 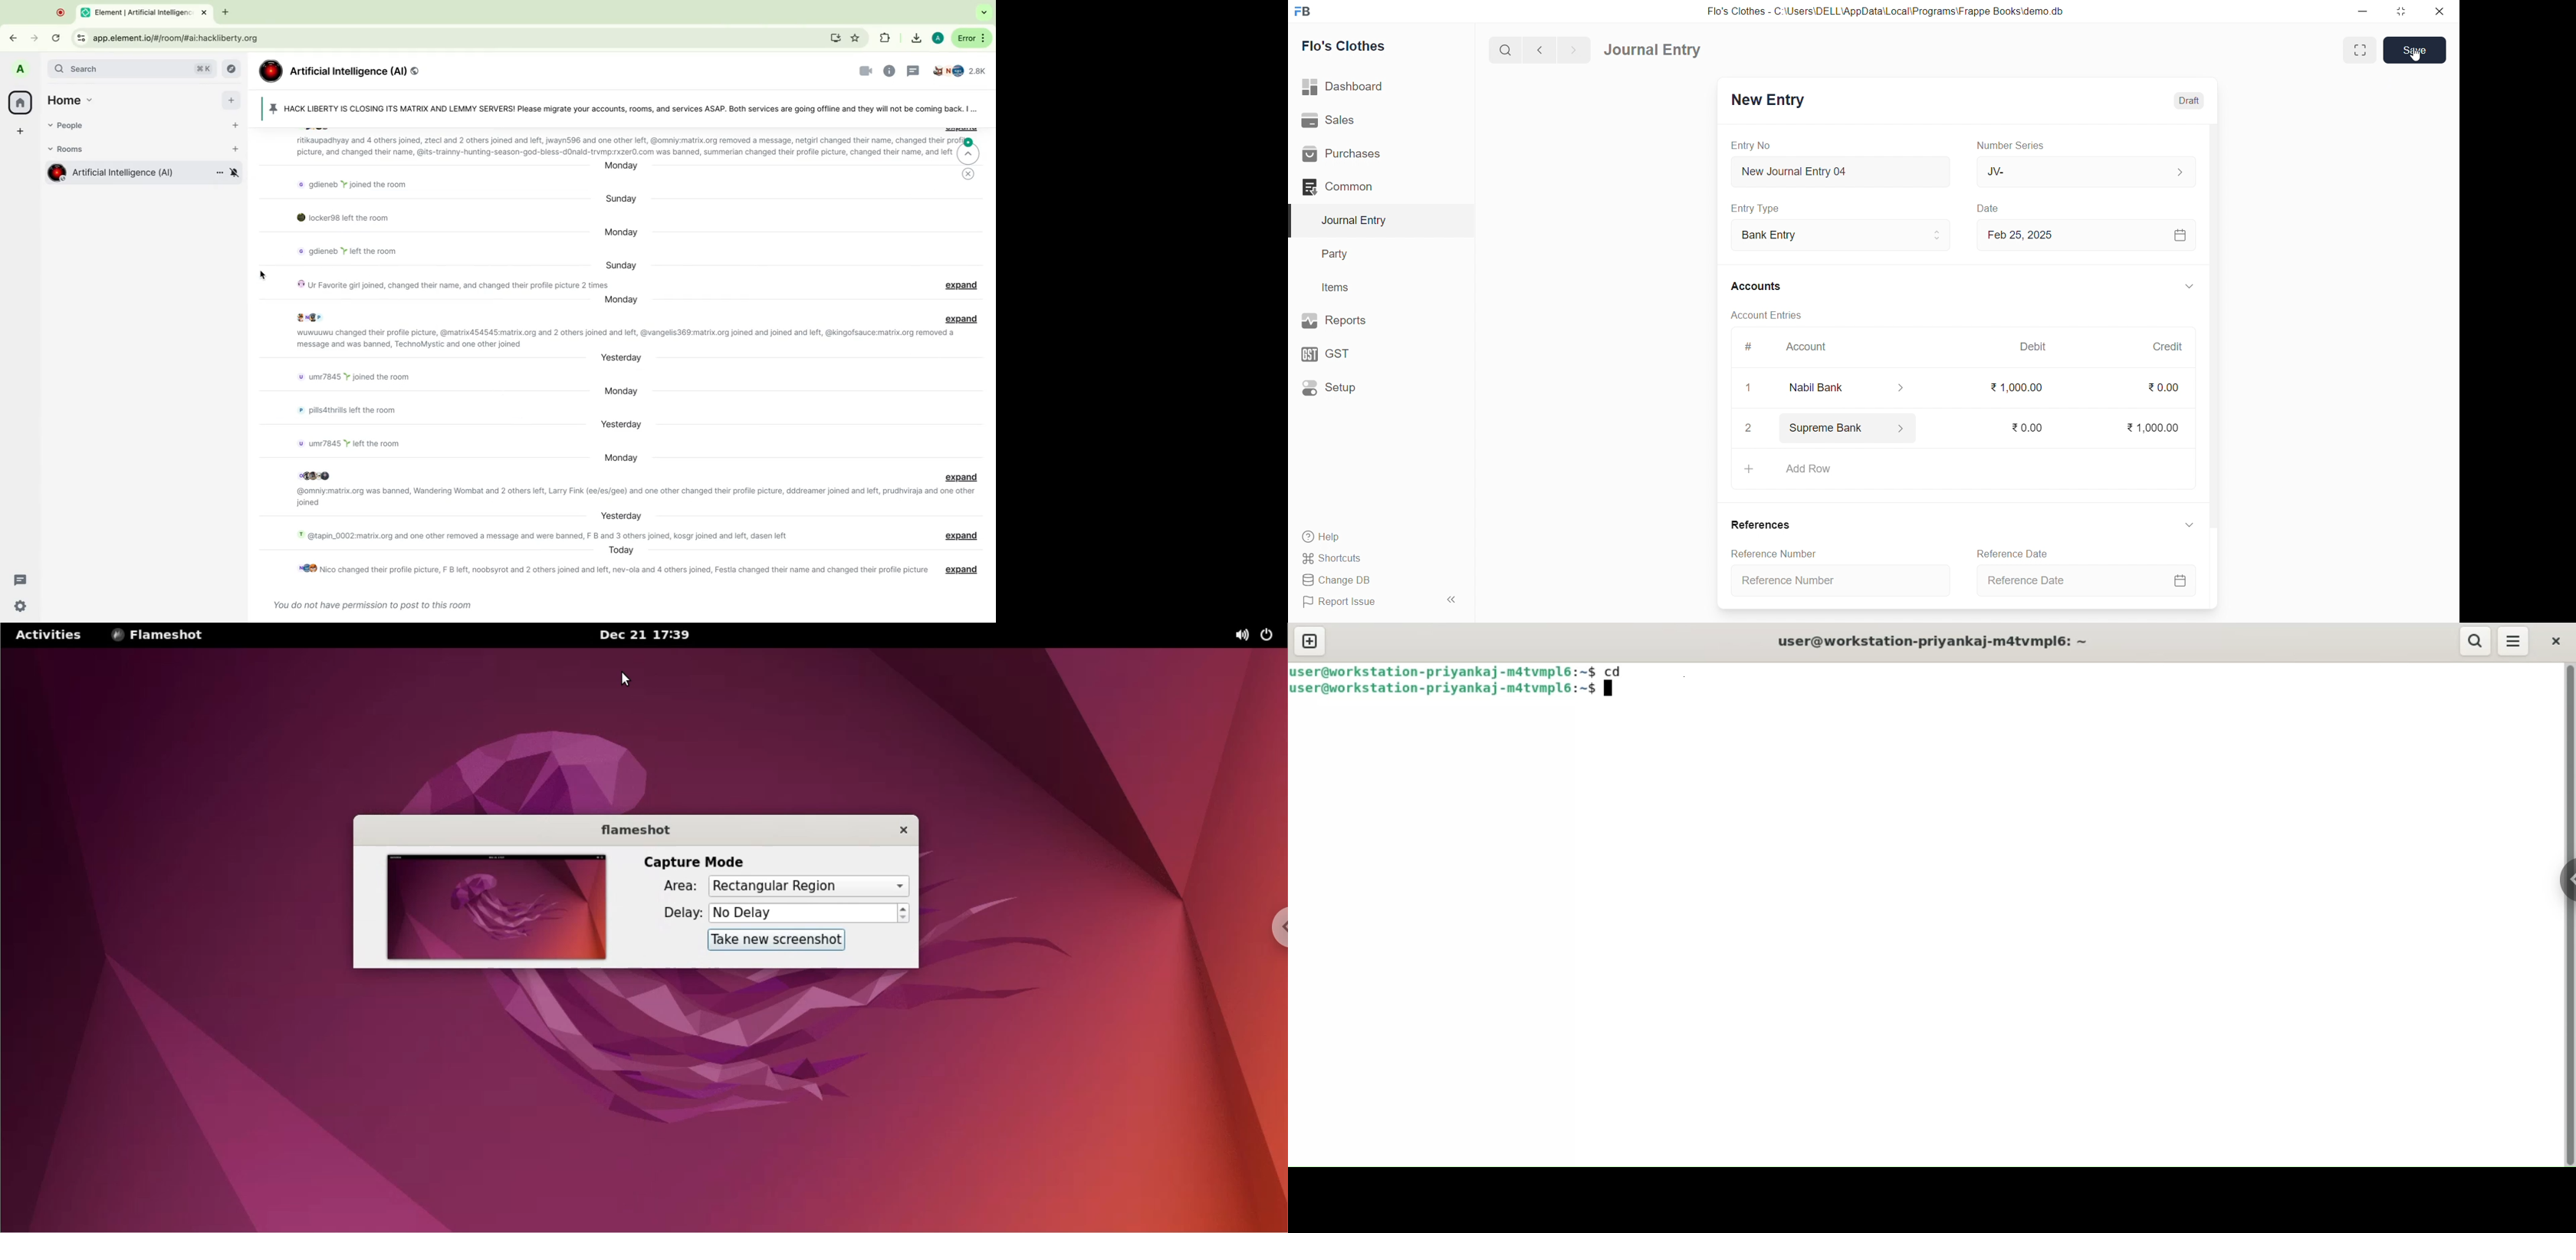 What do you see at coordinates (1508, 49) in the screenshot?
I see `search` at bounding box center [1508, 49].